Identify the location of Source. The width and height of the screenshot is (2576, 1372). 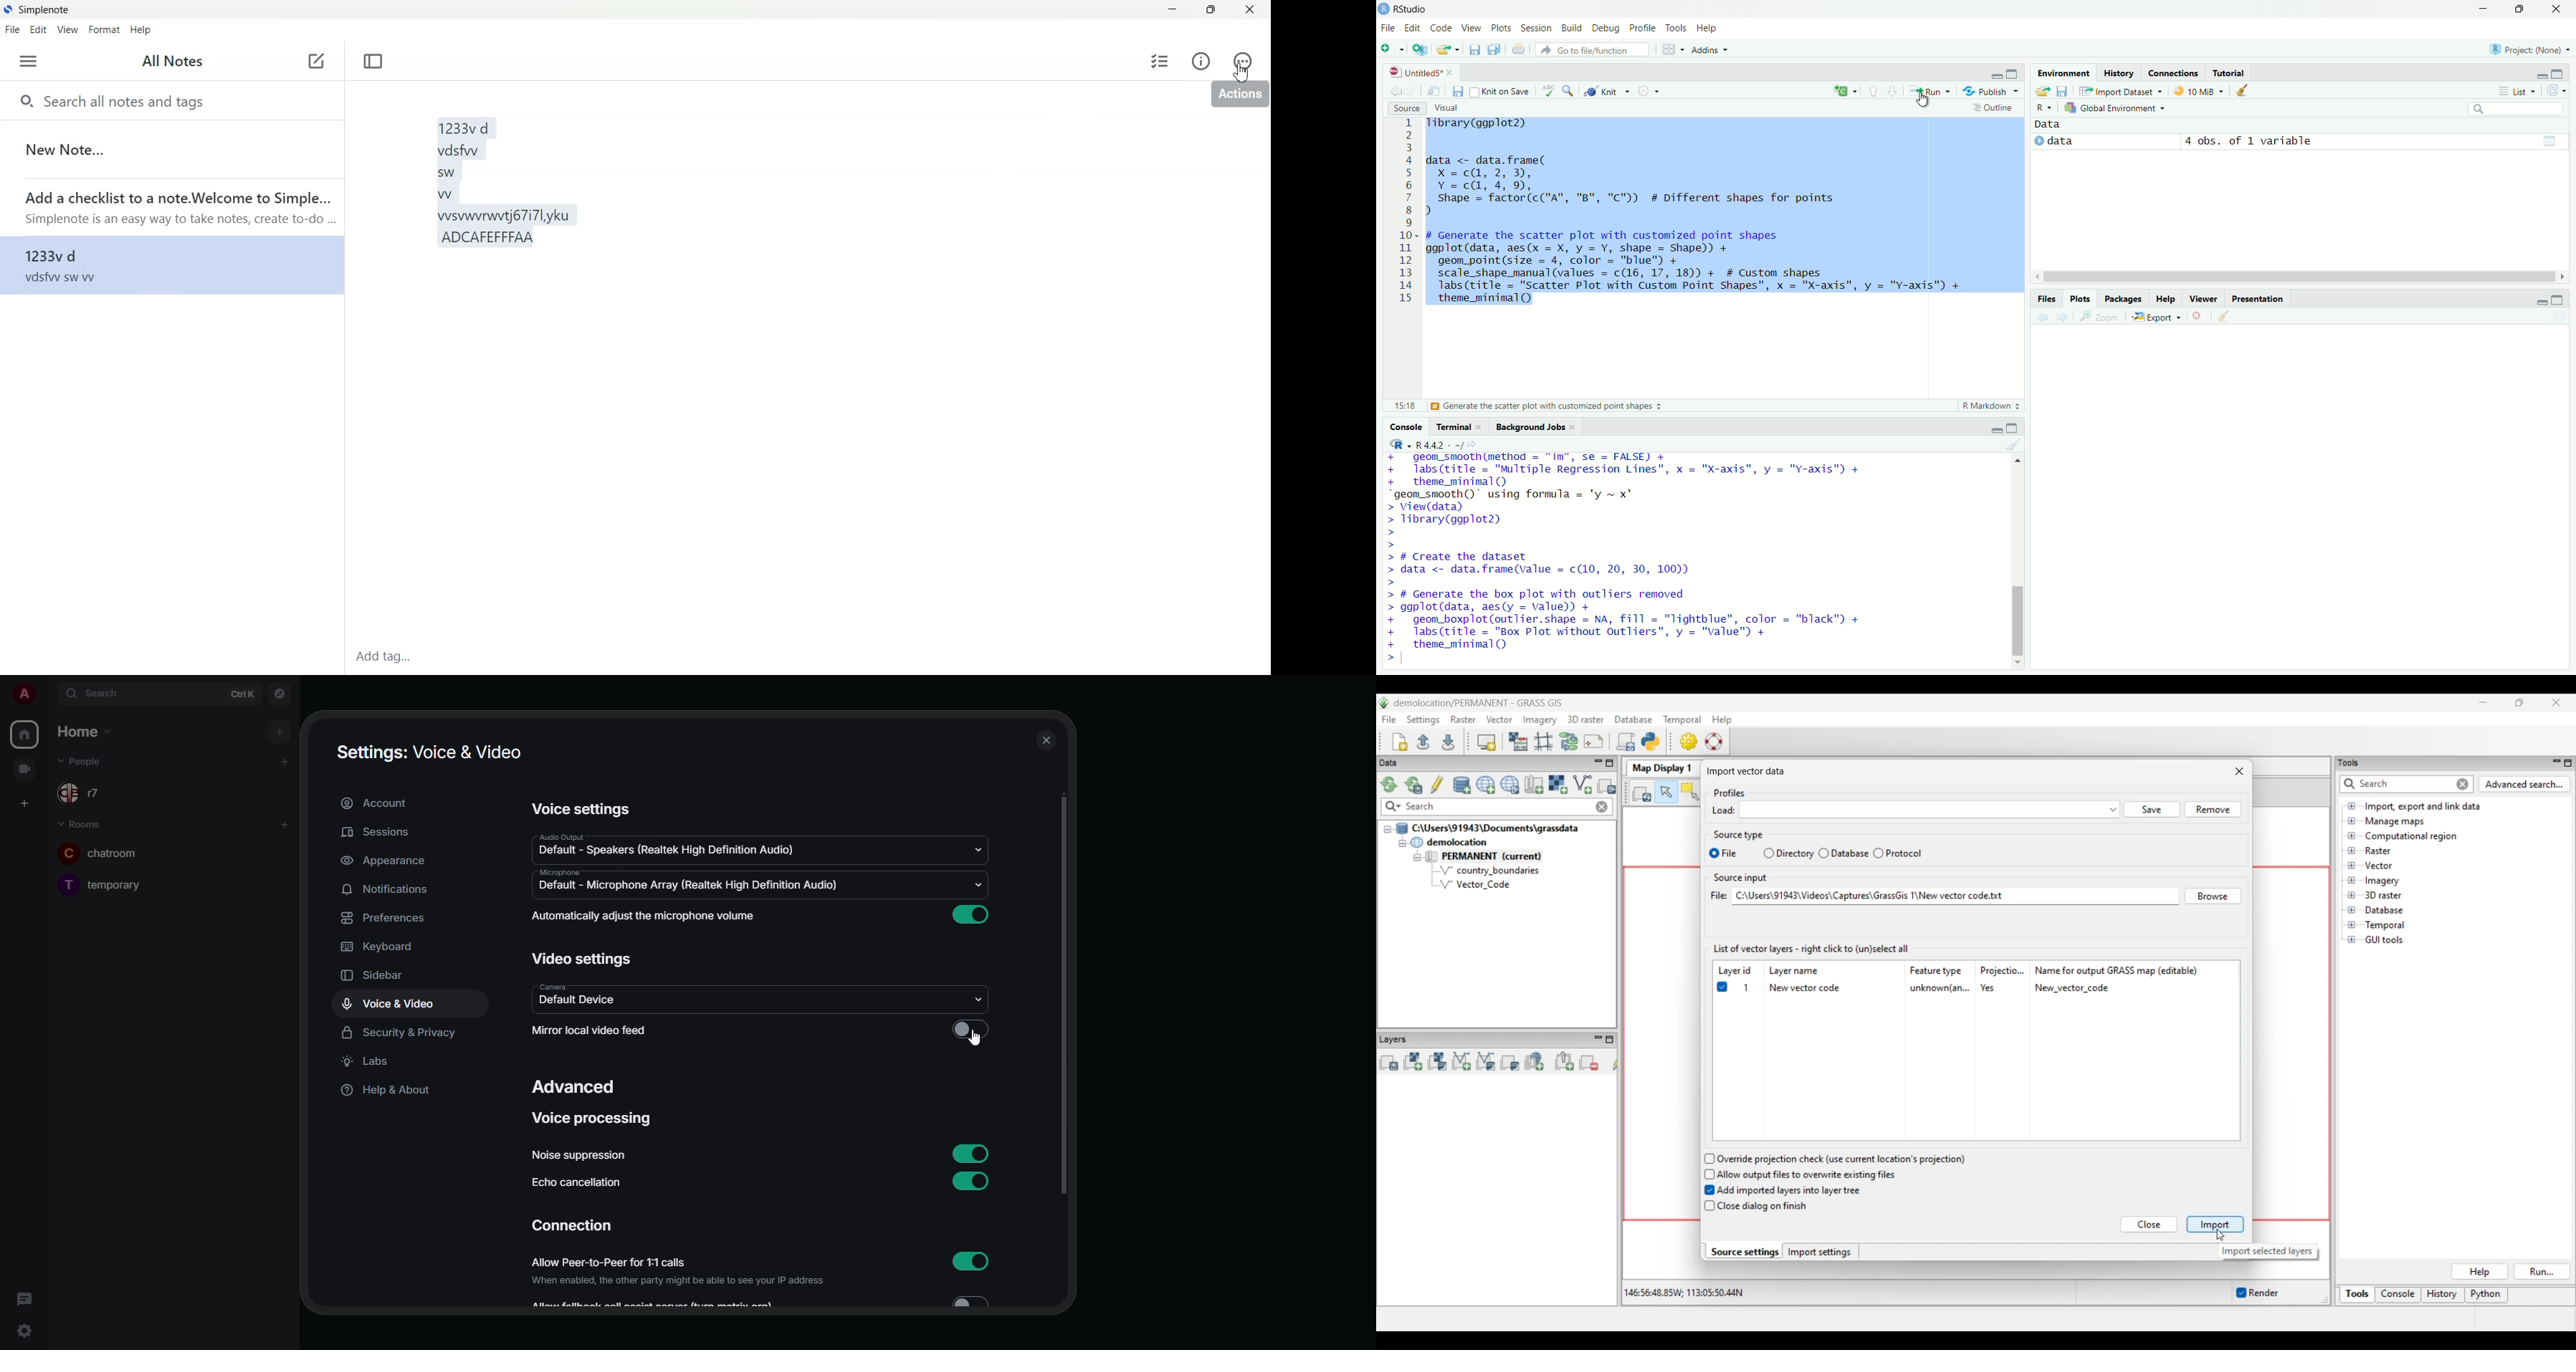
(1406, 109).